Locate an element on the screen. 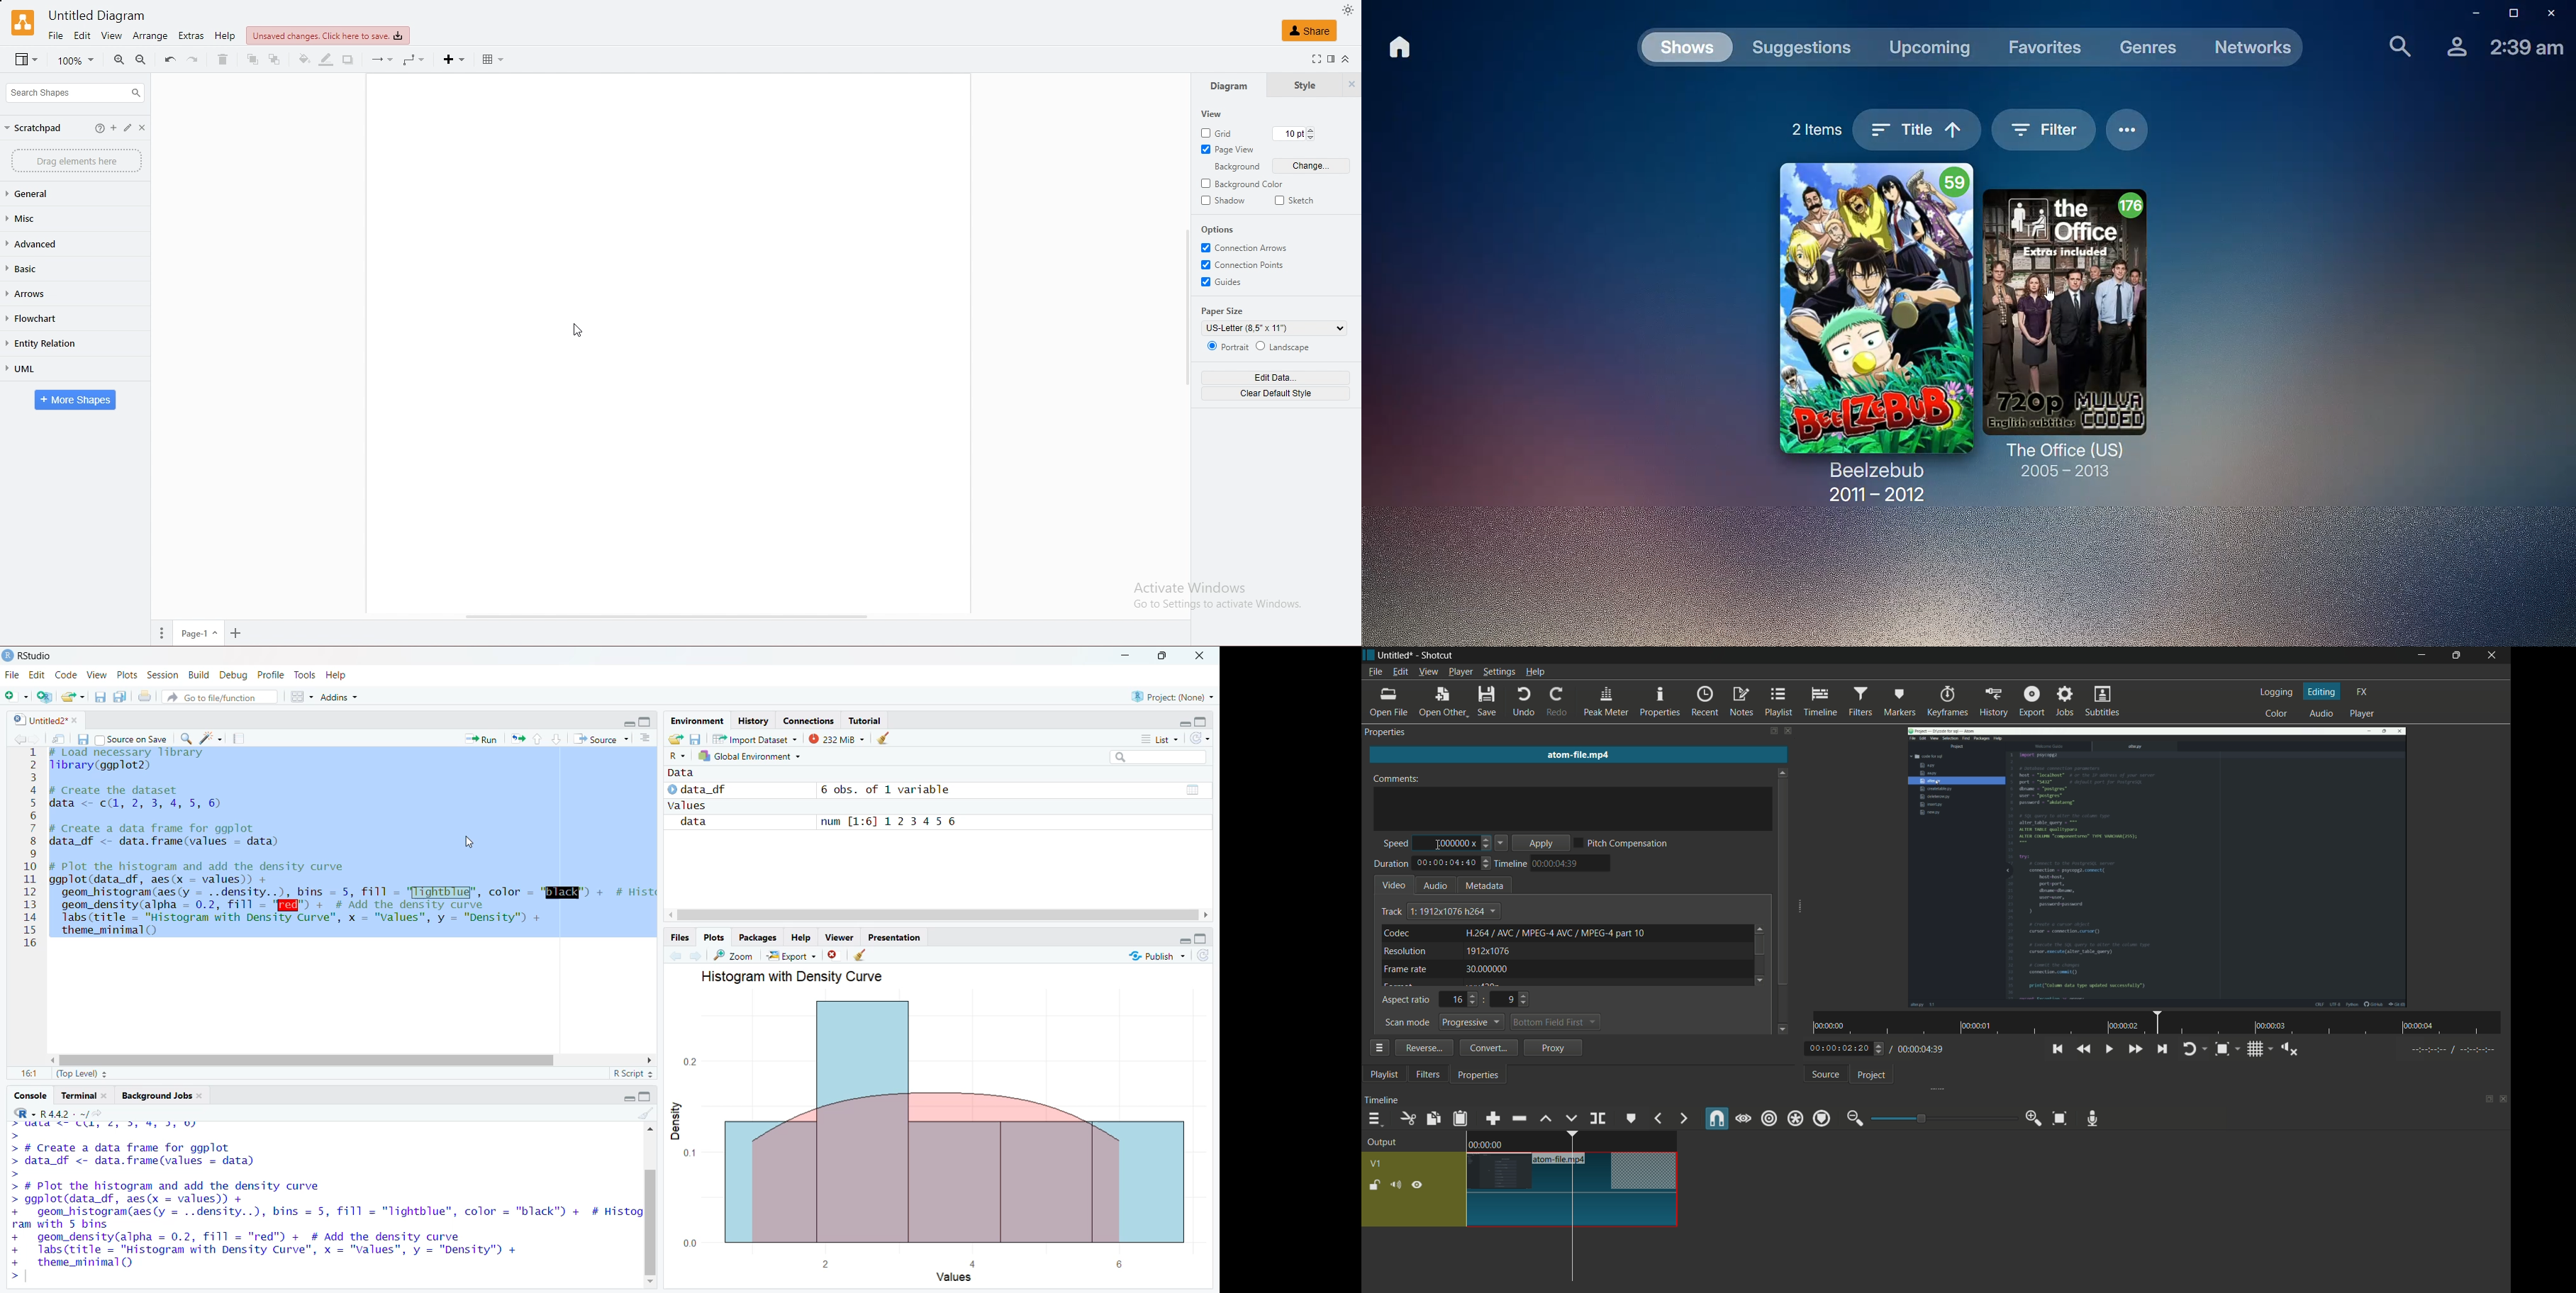 This screenshot has height=1316, width=2576. notes is located at coordinates (1740, 703).